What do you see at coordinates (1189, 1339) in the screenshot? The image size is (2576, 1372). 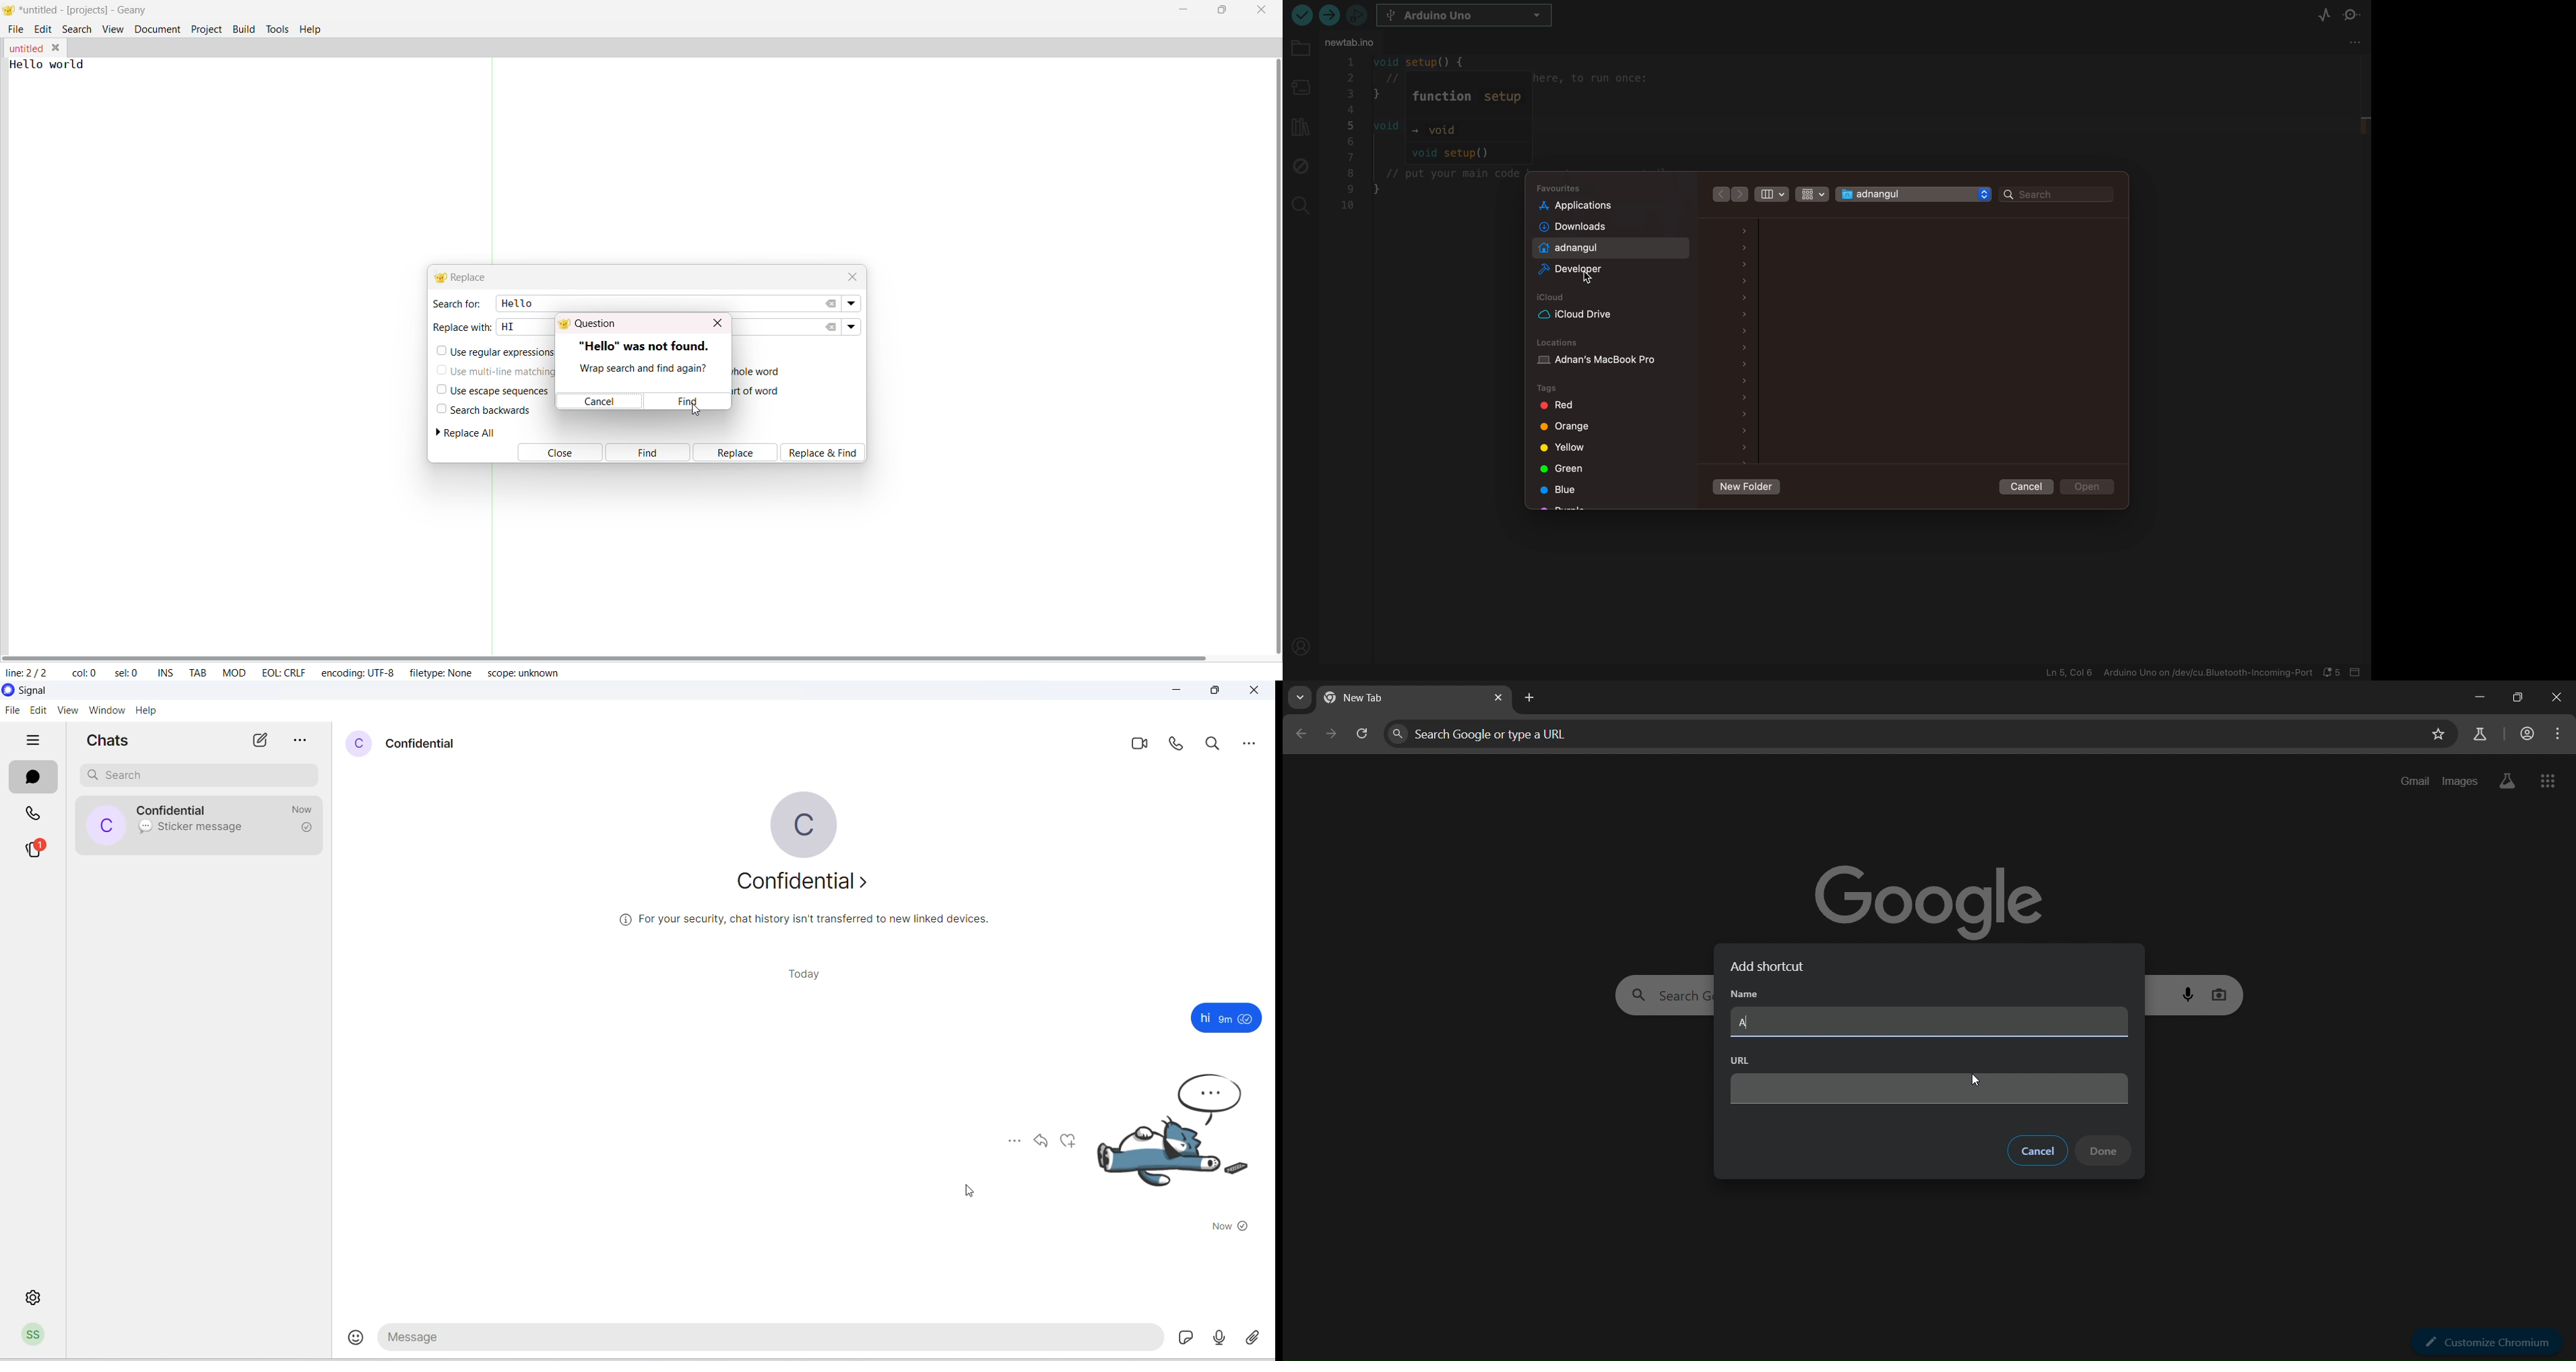 I see `sticker` at bounding box center [1189, 1339].